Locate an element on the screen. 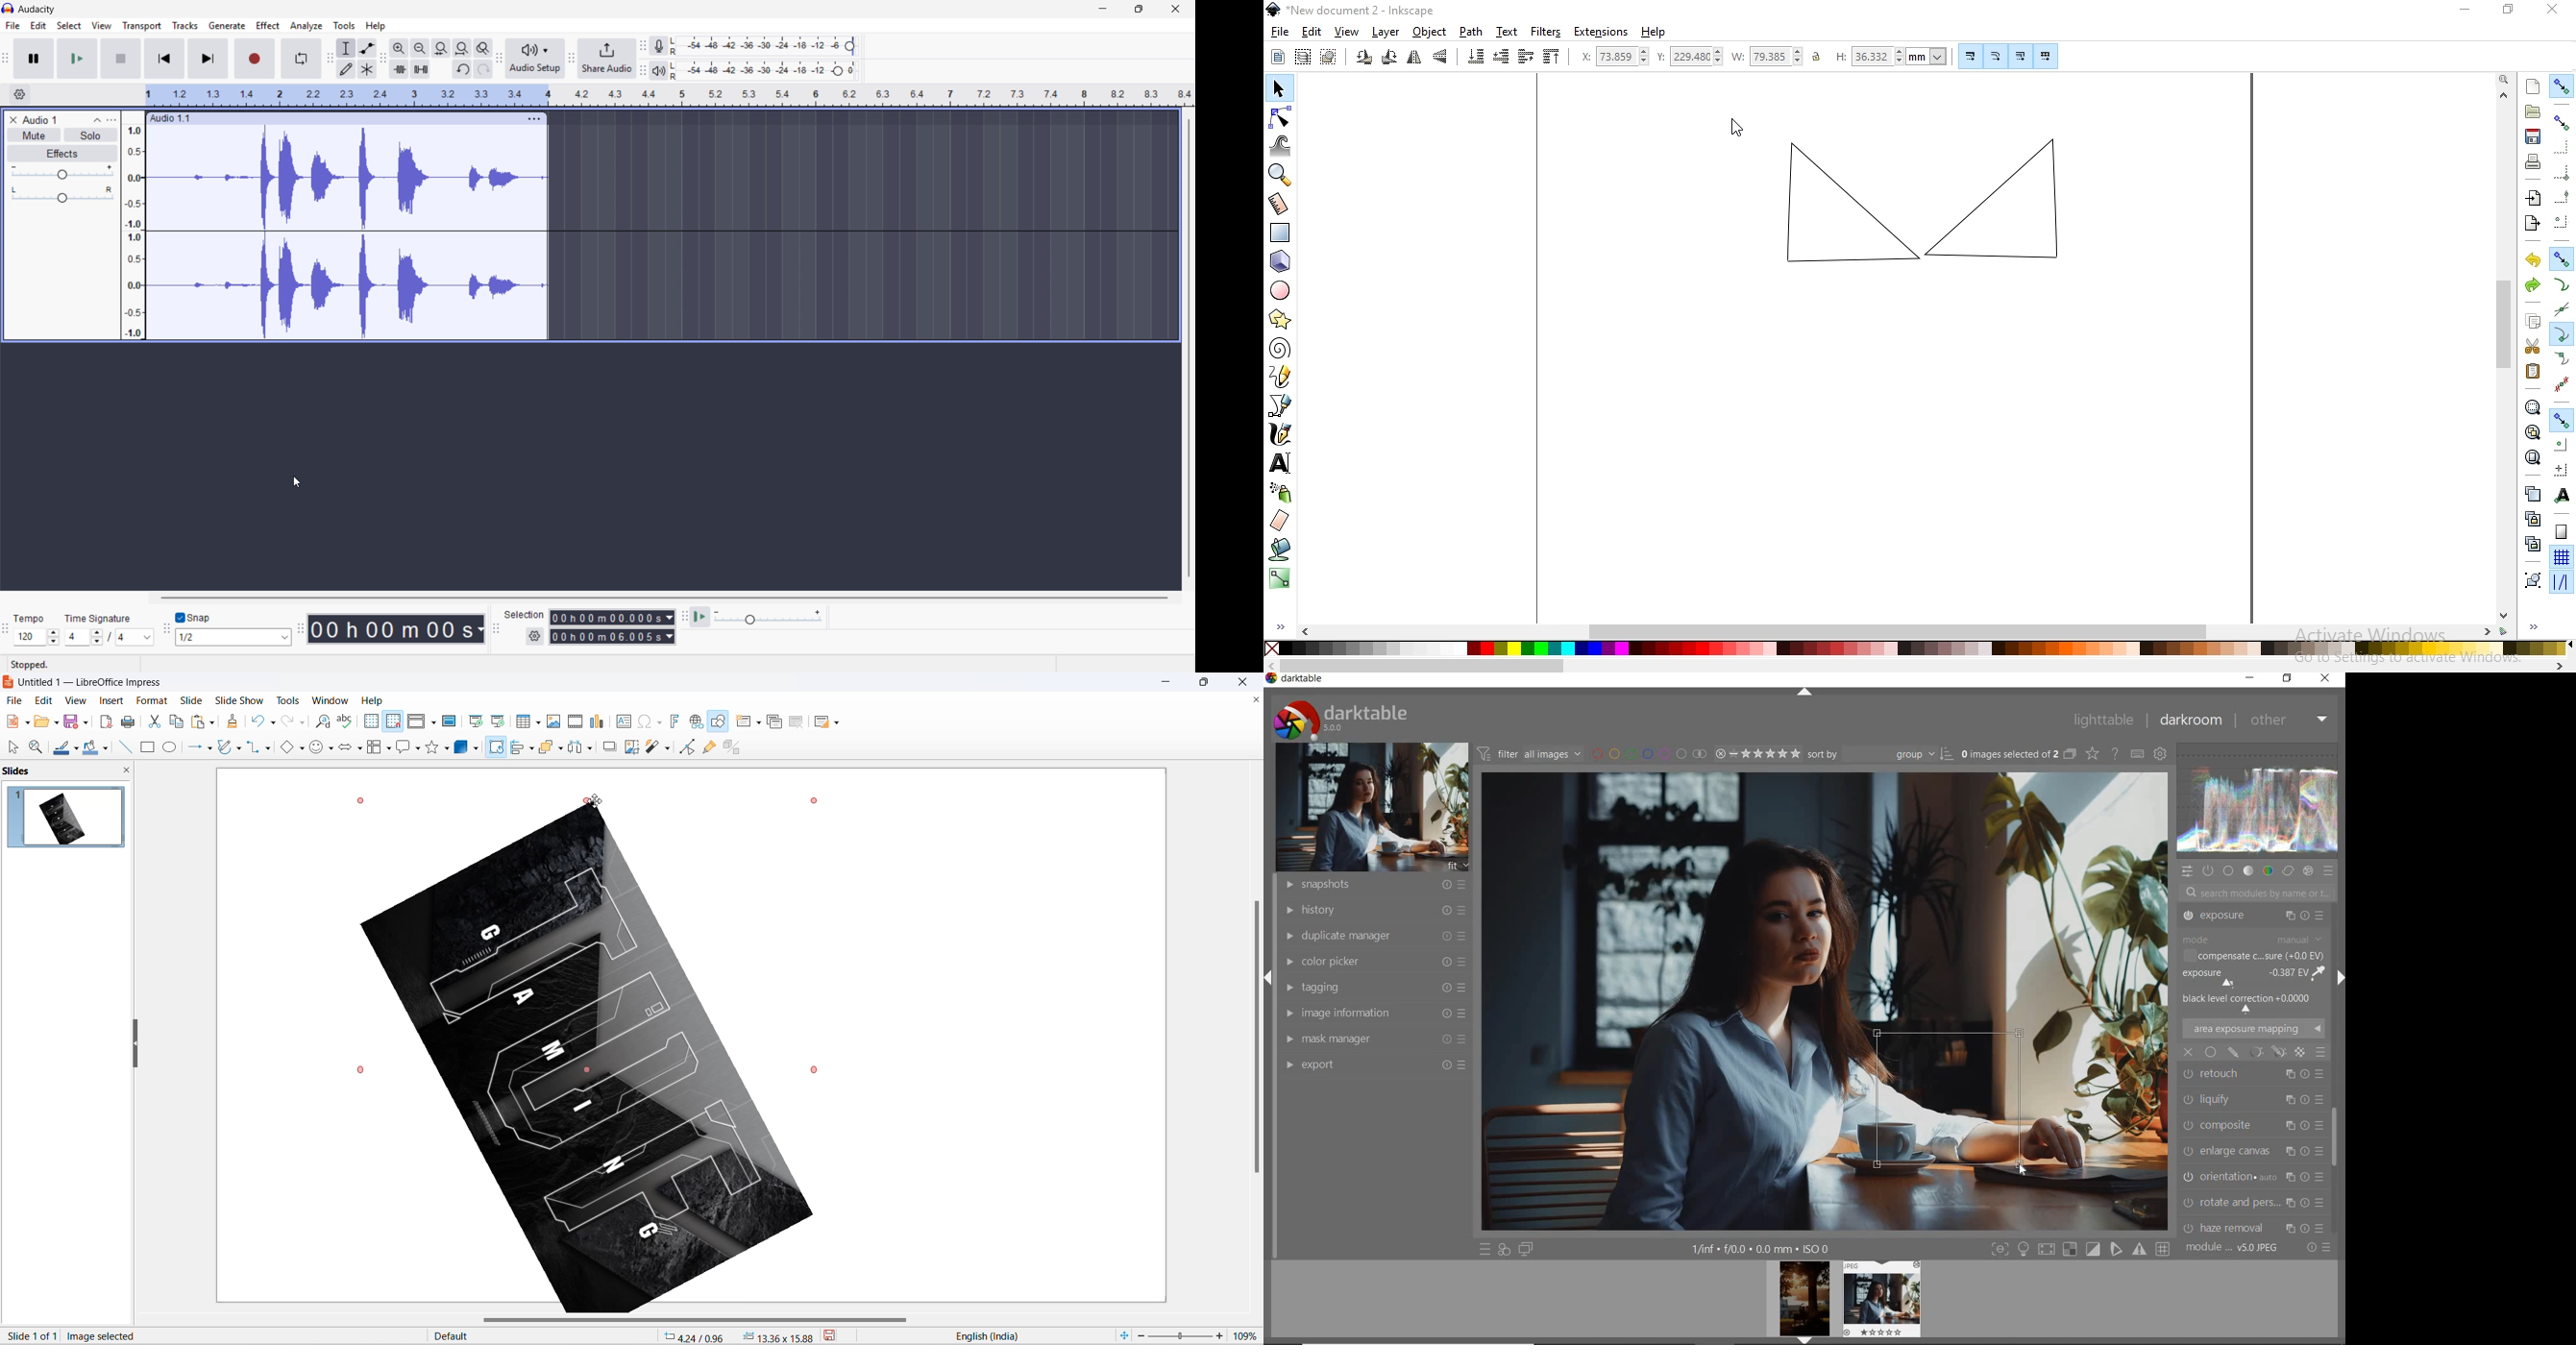 The image size is (2576, 1372). pan is located at coordinates (62, 195).